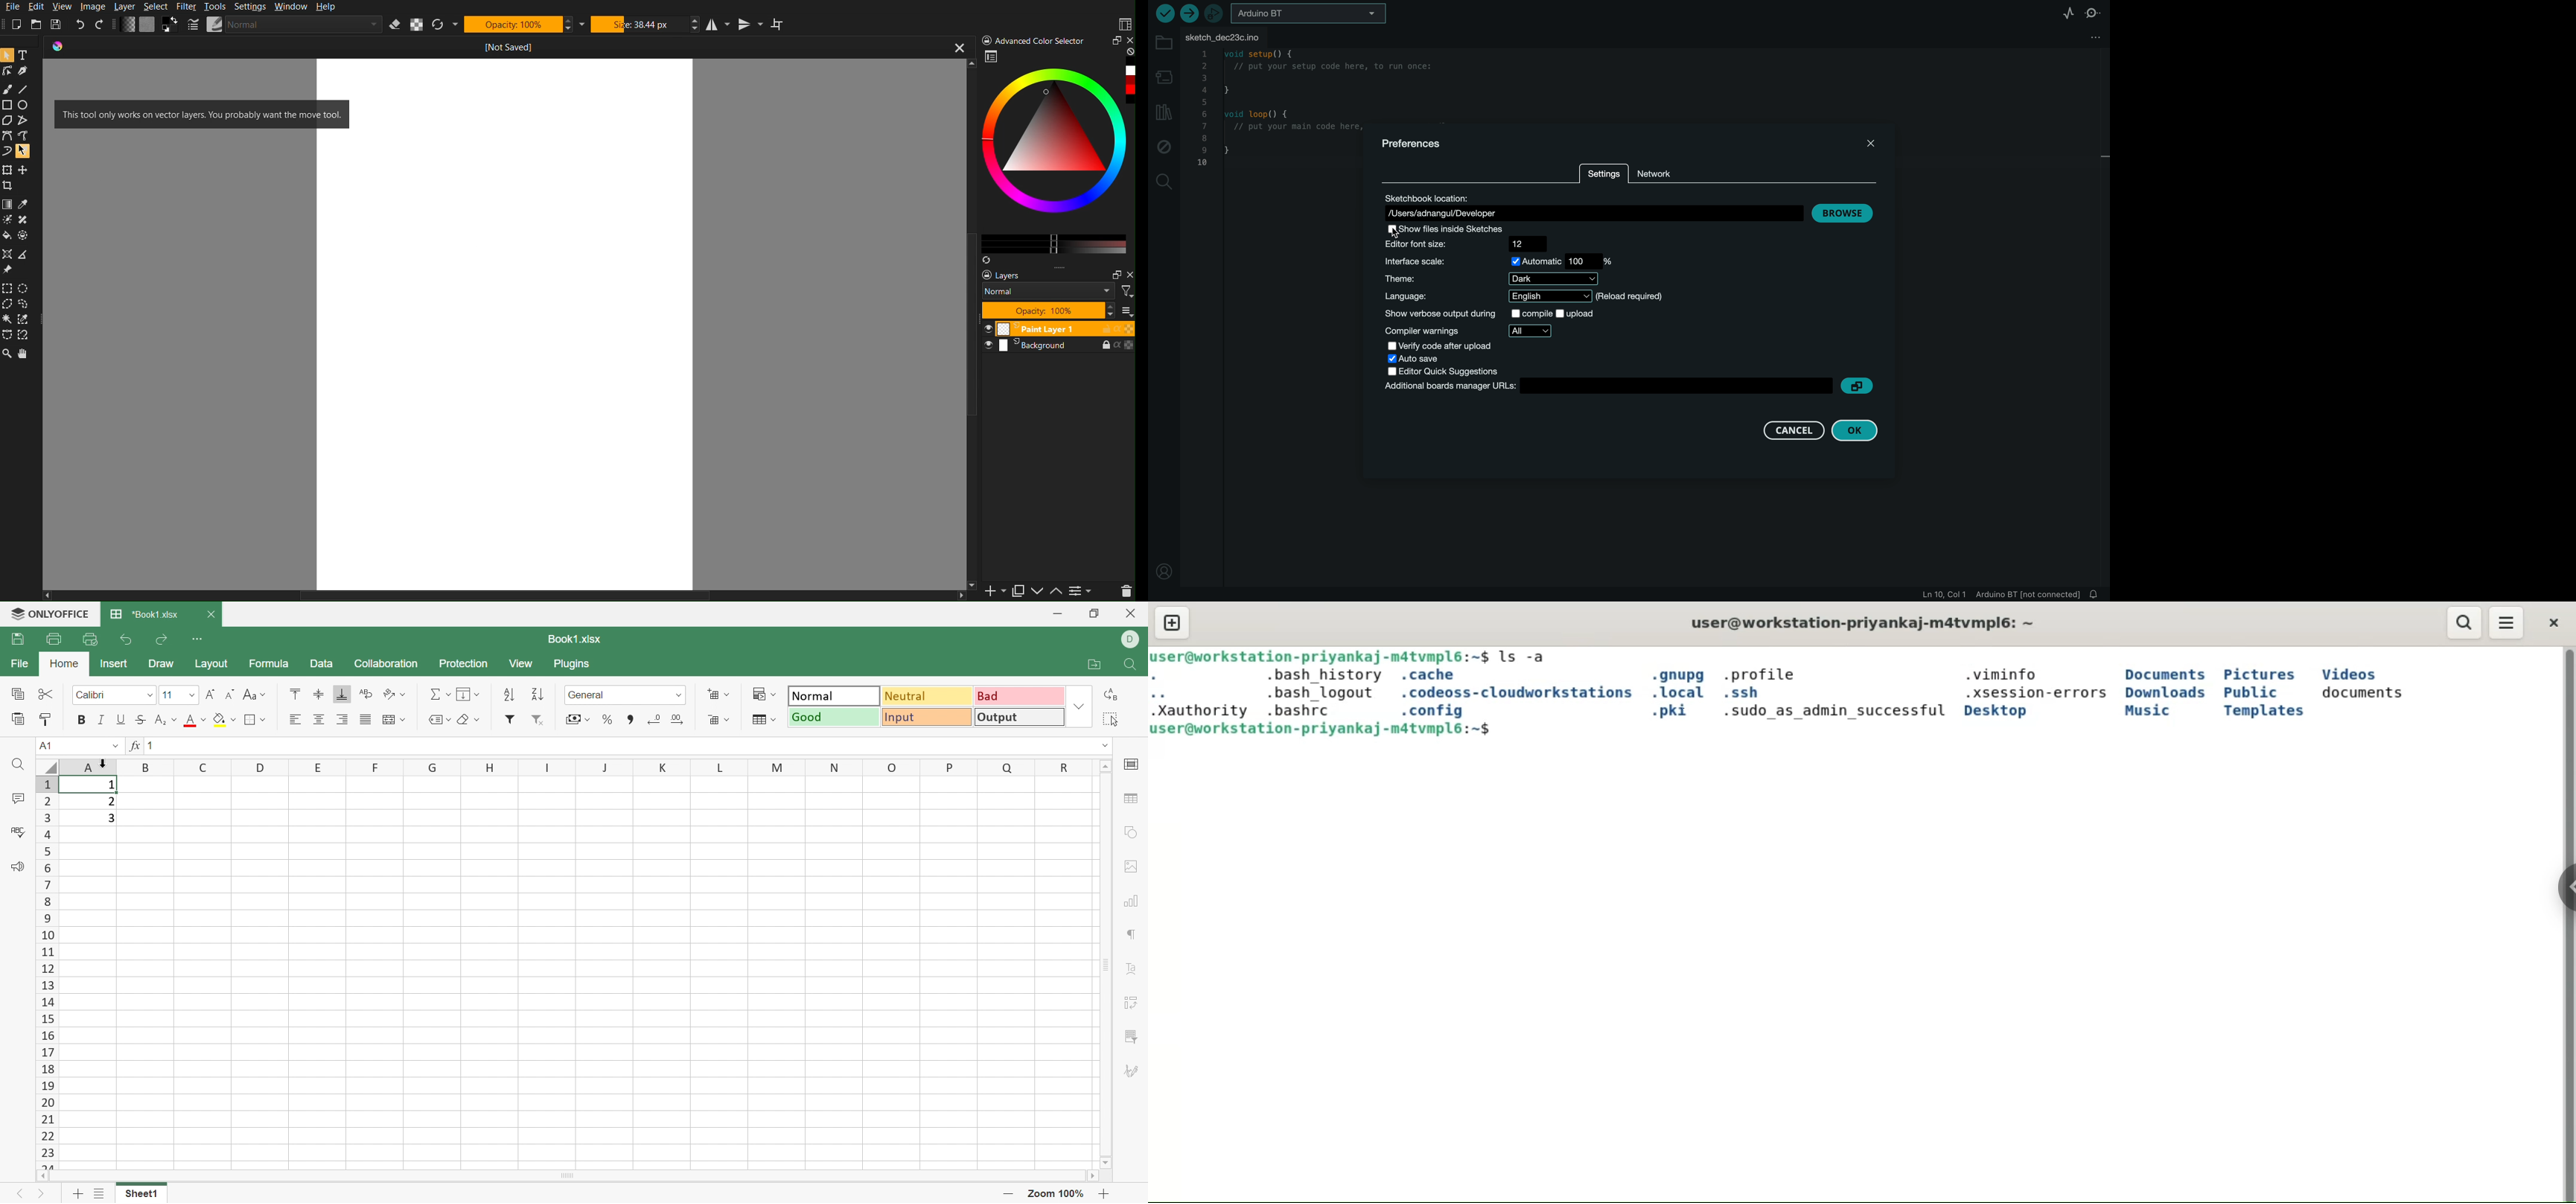  What do you see at coordinates (762, 719) in the screenshot?
I see `Format as table template` at bounding box center [762, 719].